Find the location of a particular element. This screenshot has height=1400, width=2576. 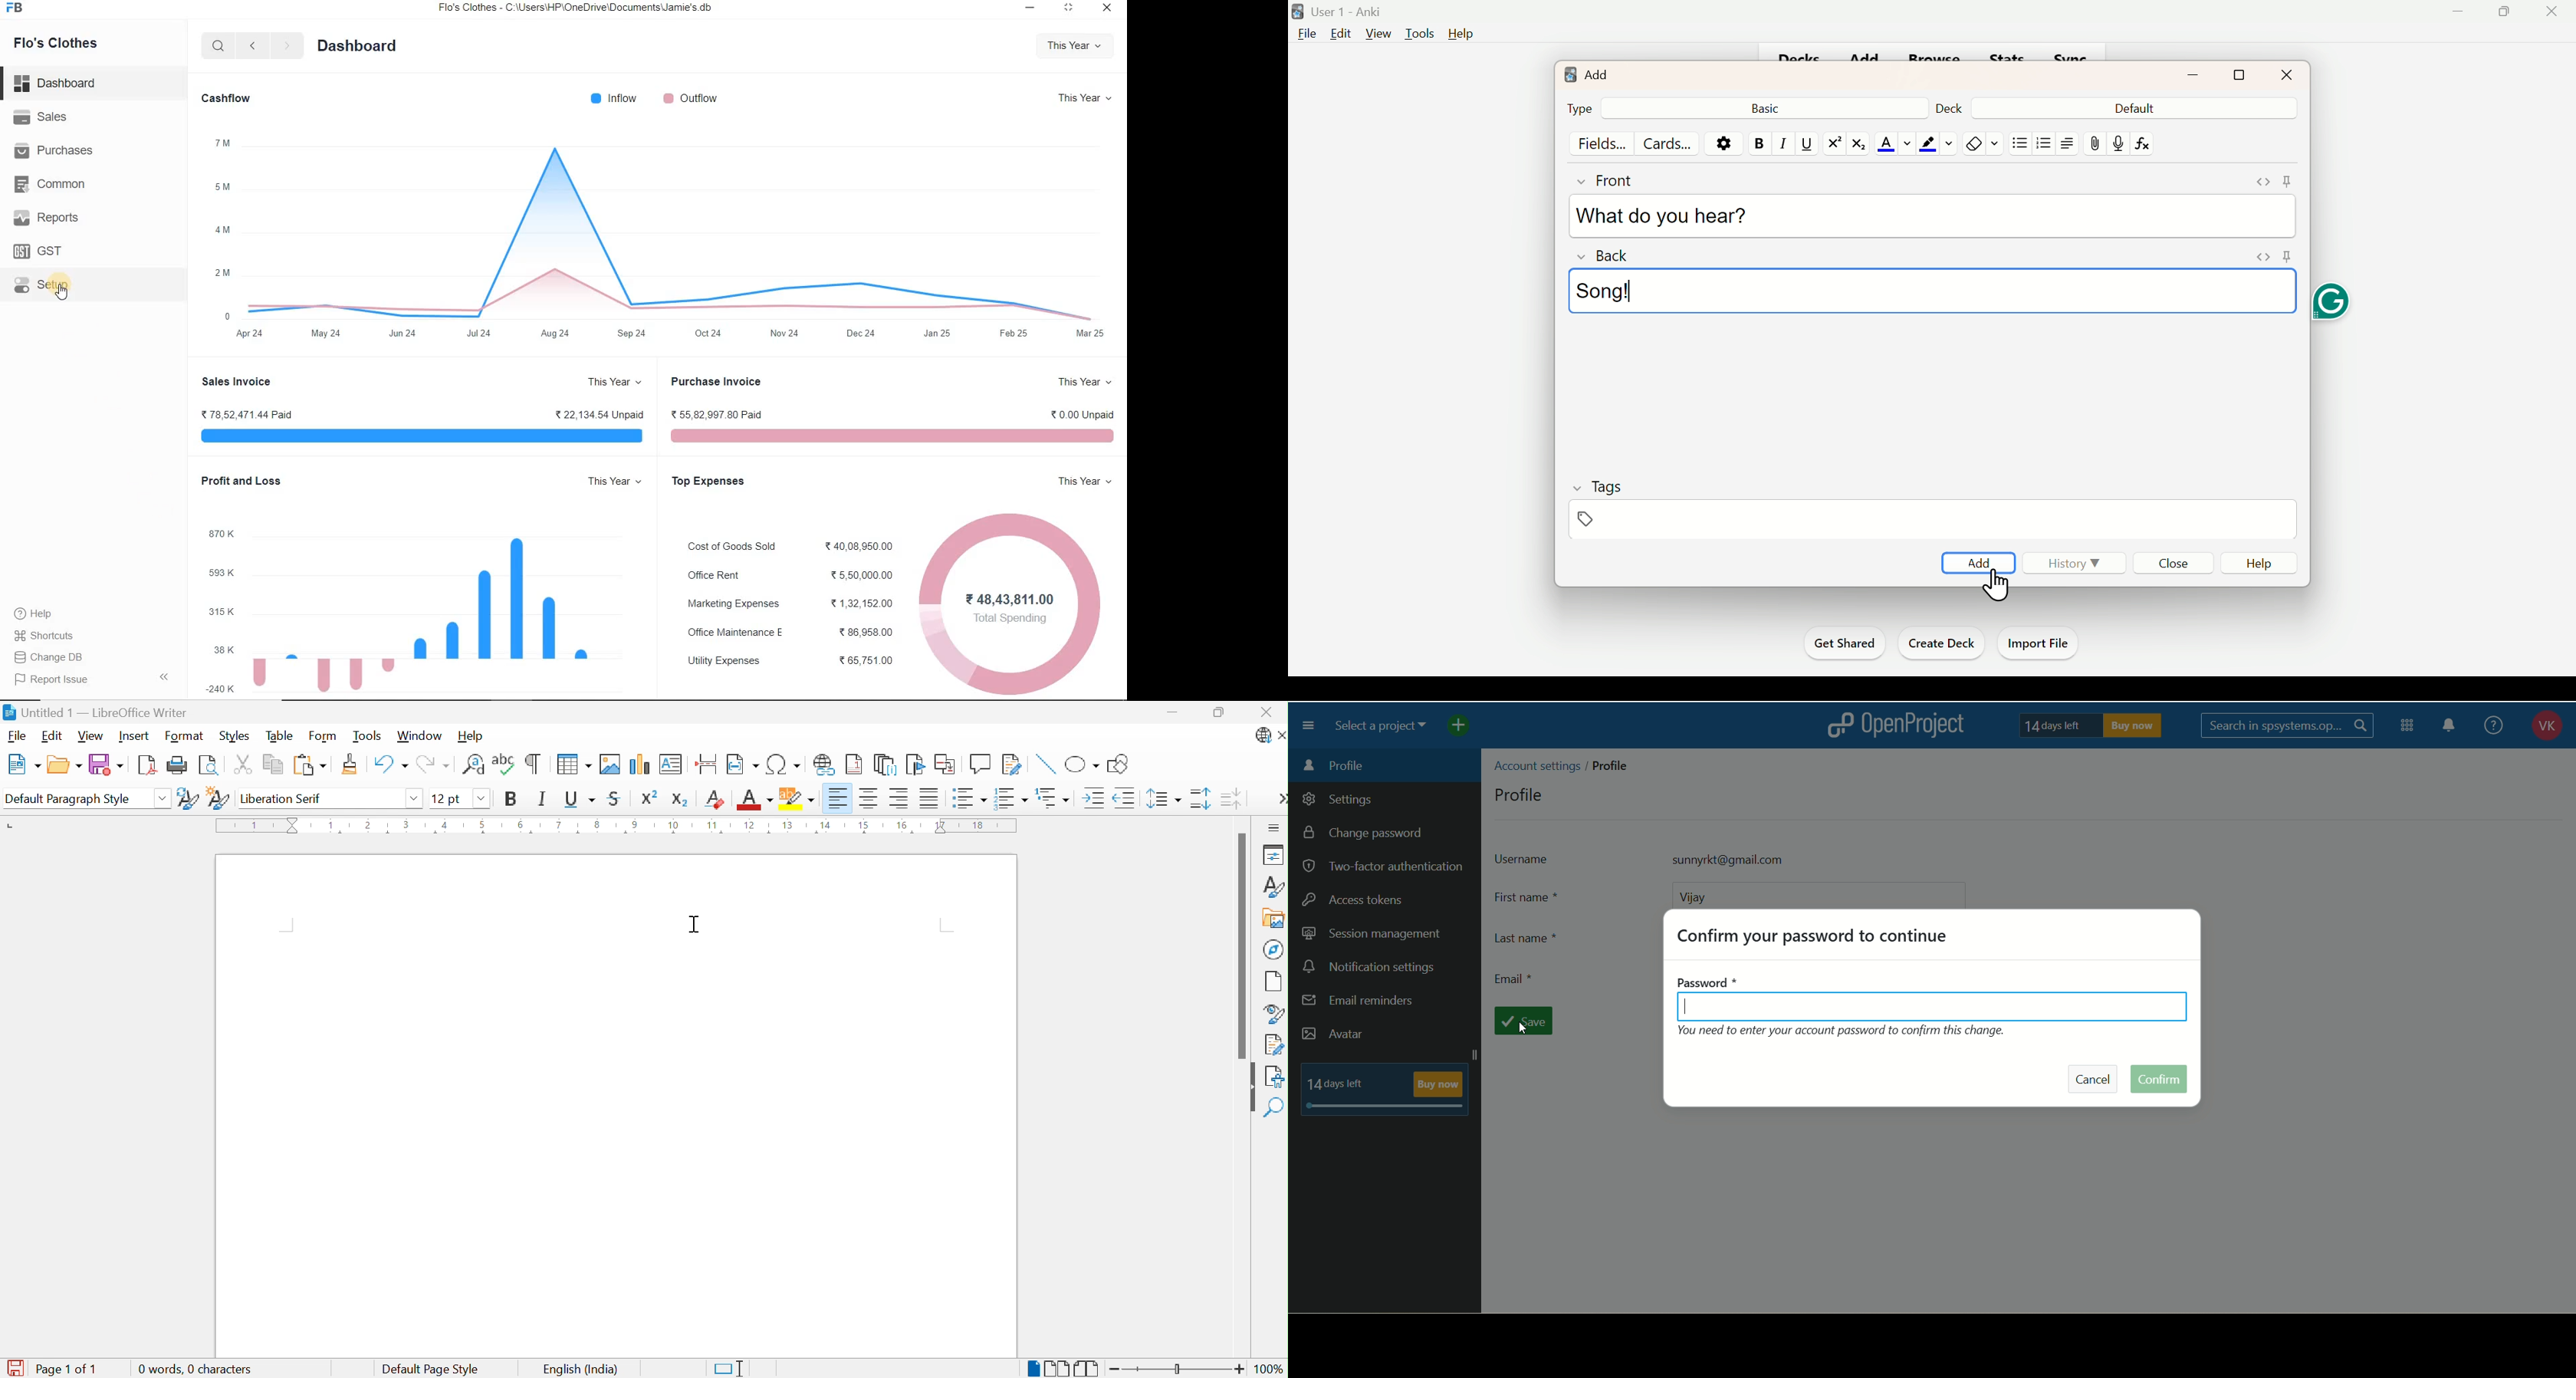

Grammarly is located at coordinates (2334, 303).